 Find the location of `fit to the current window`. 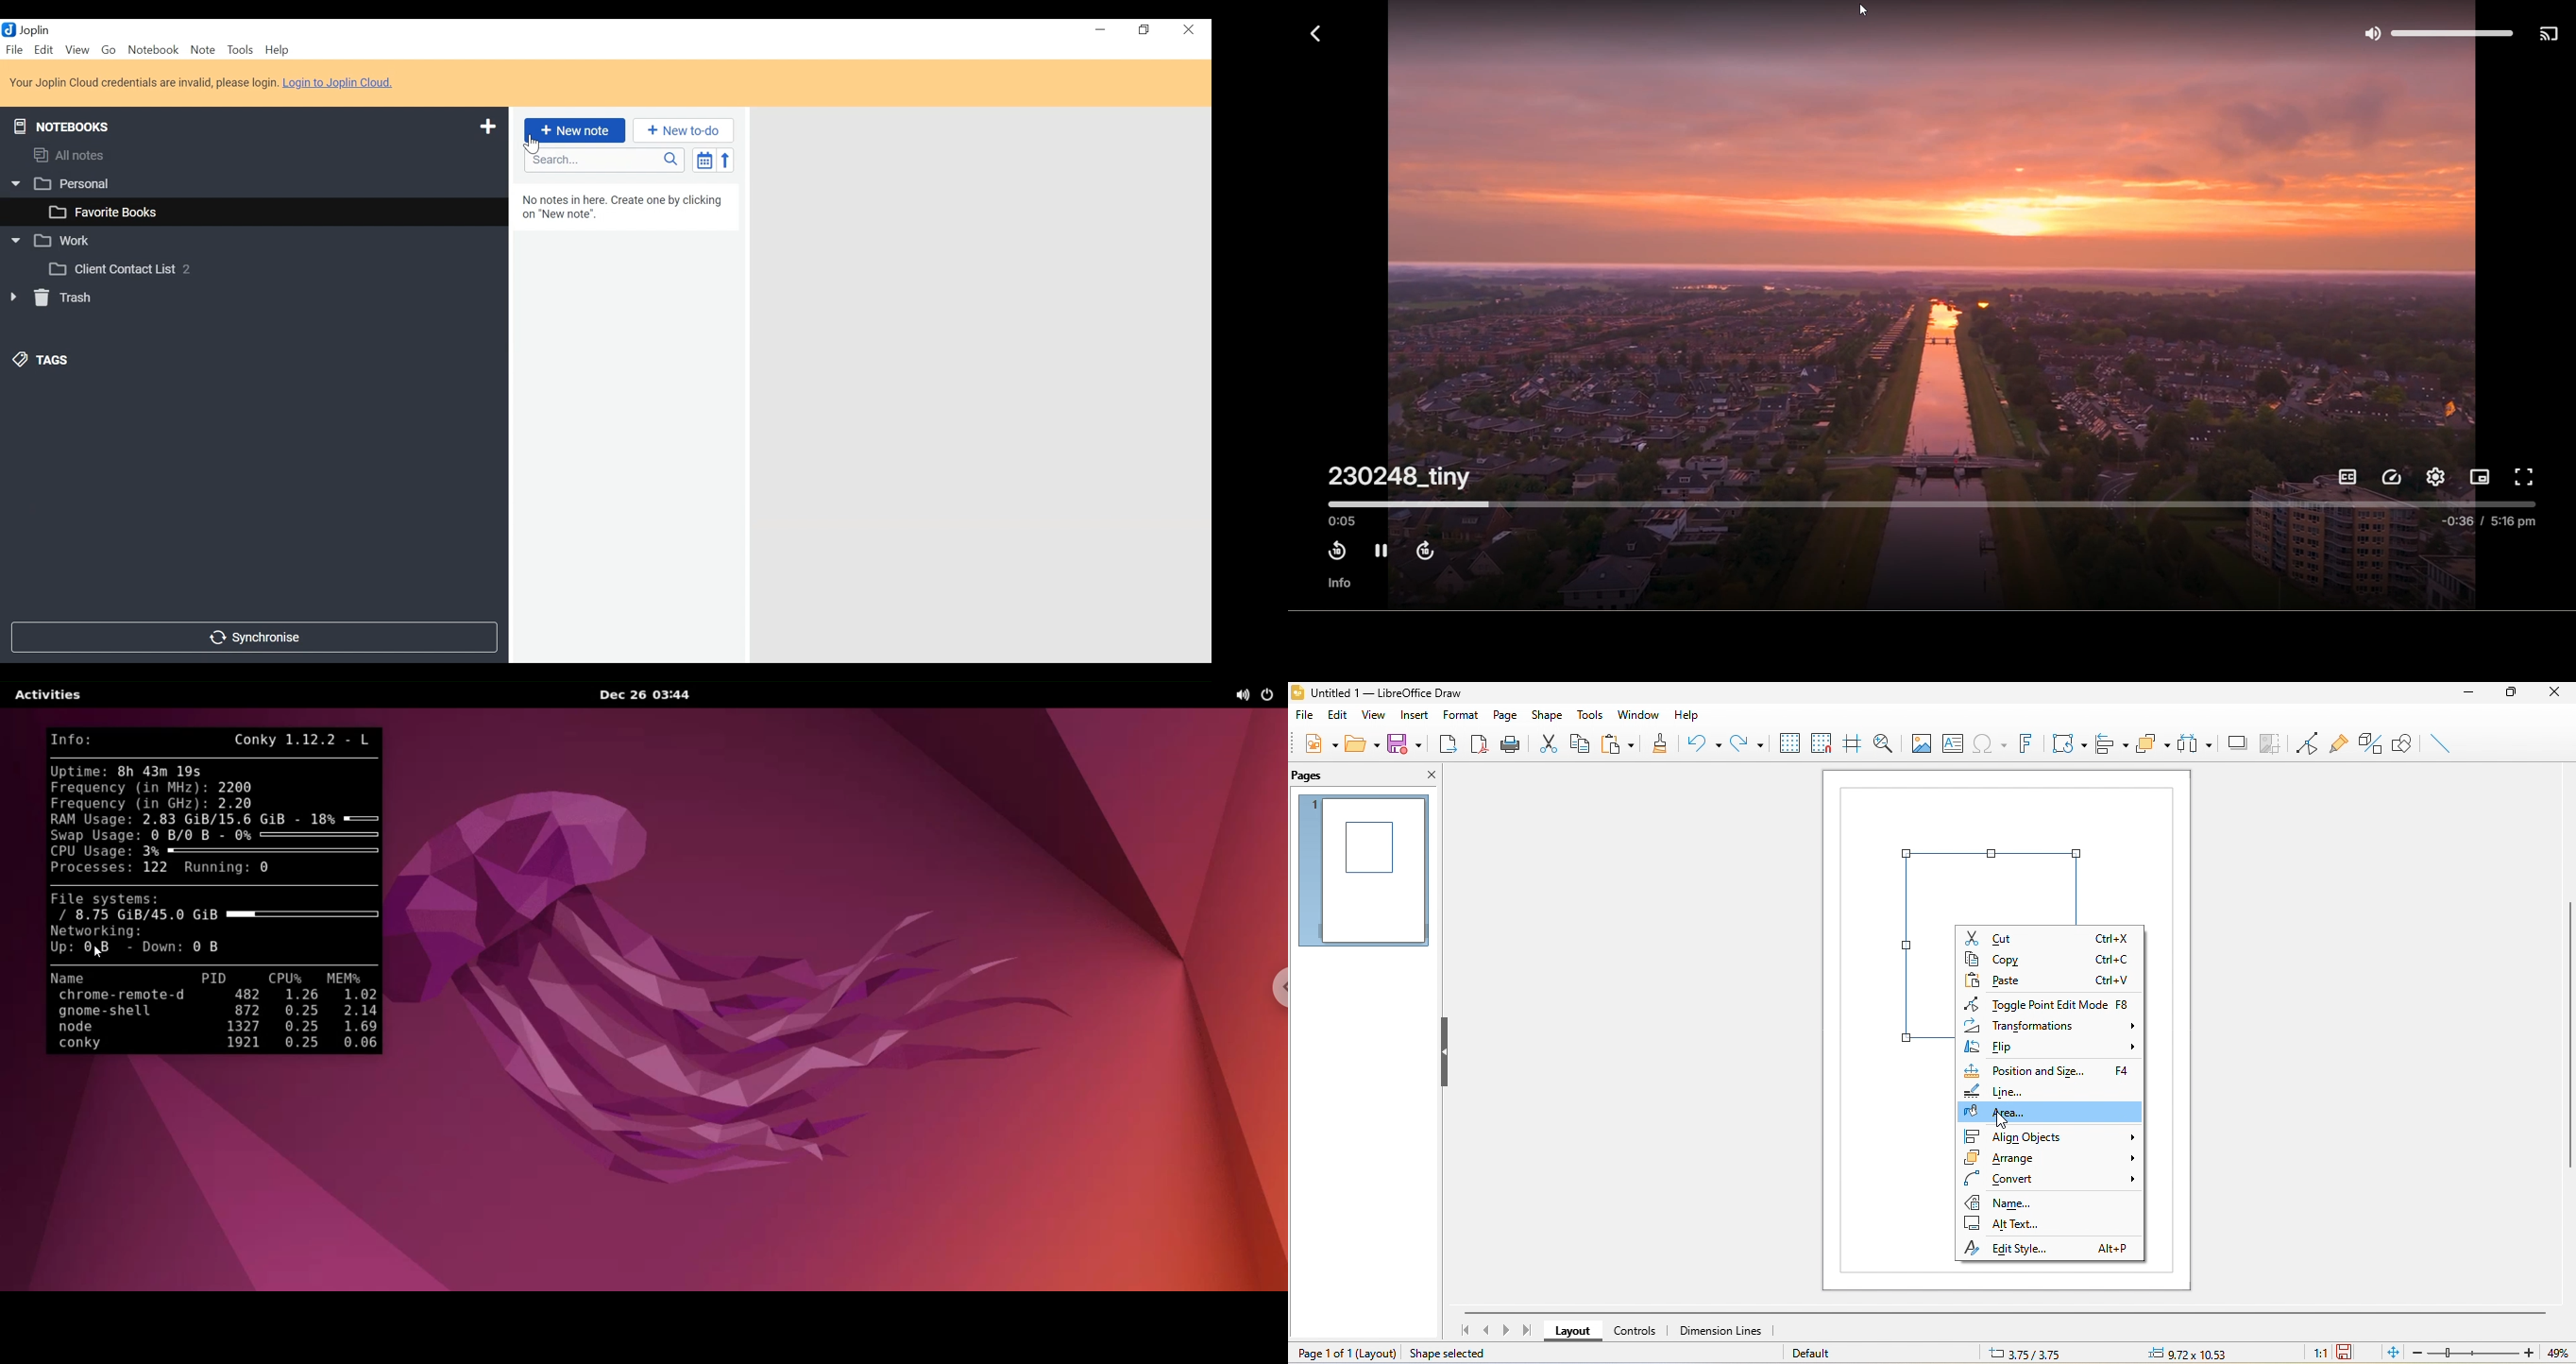

fit to the current window is located at coordinates (2394, 1354).